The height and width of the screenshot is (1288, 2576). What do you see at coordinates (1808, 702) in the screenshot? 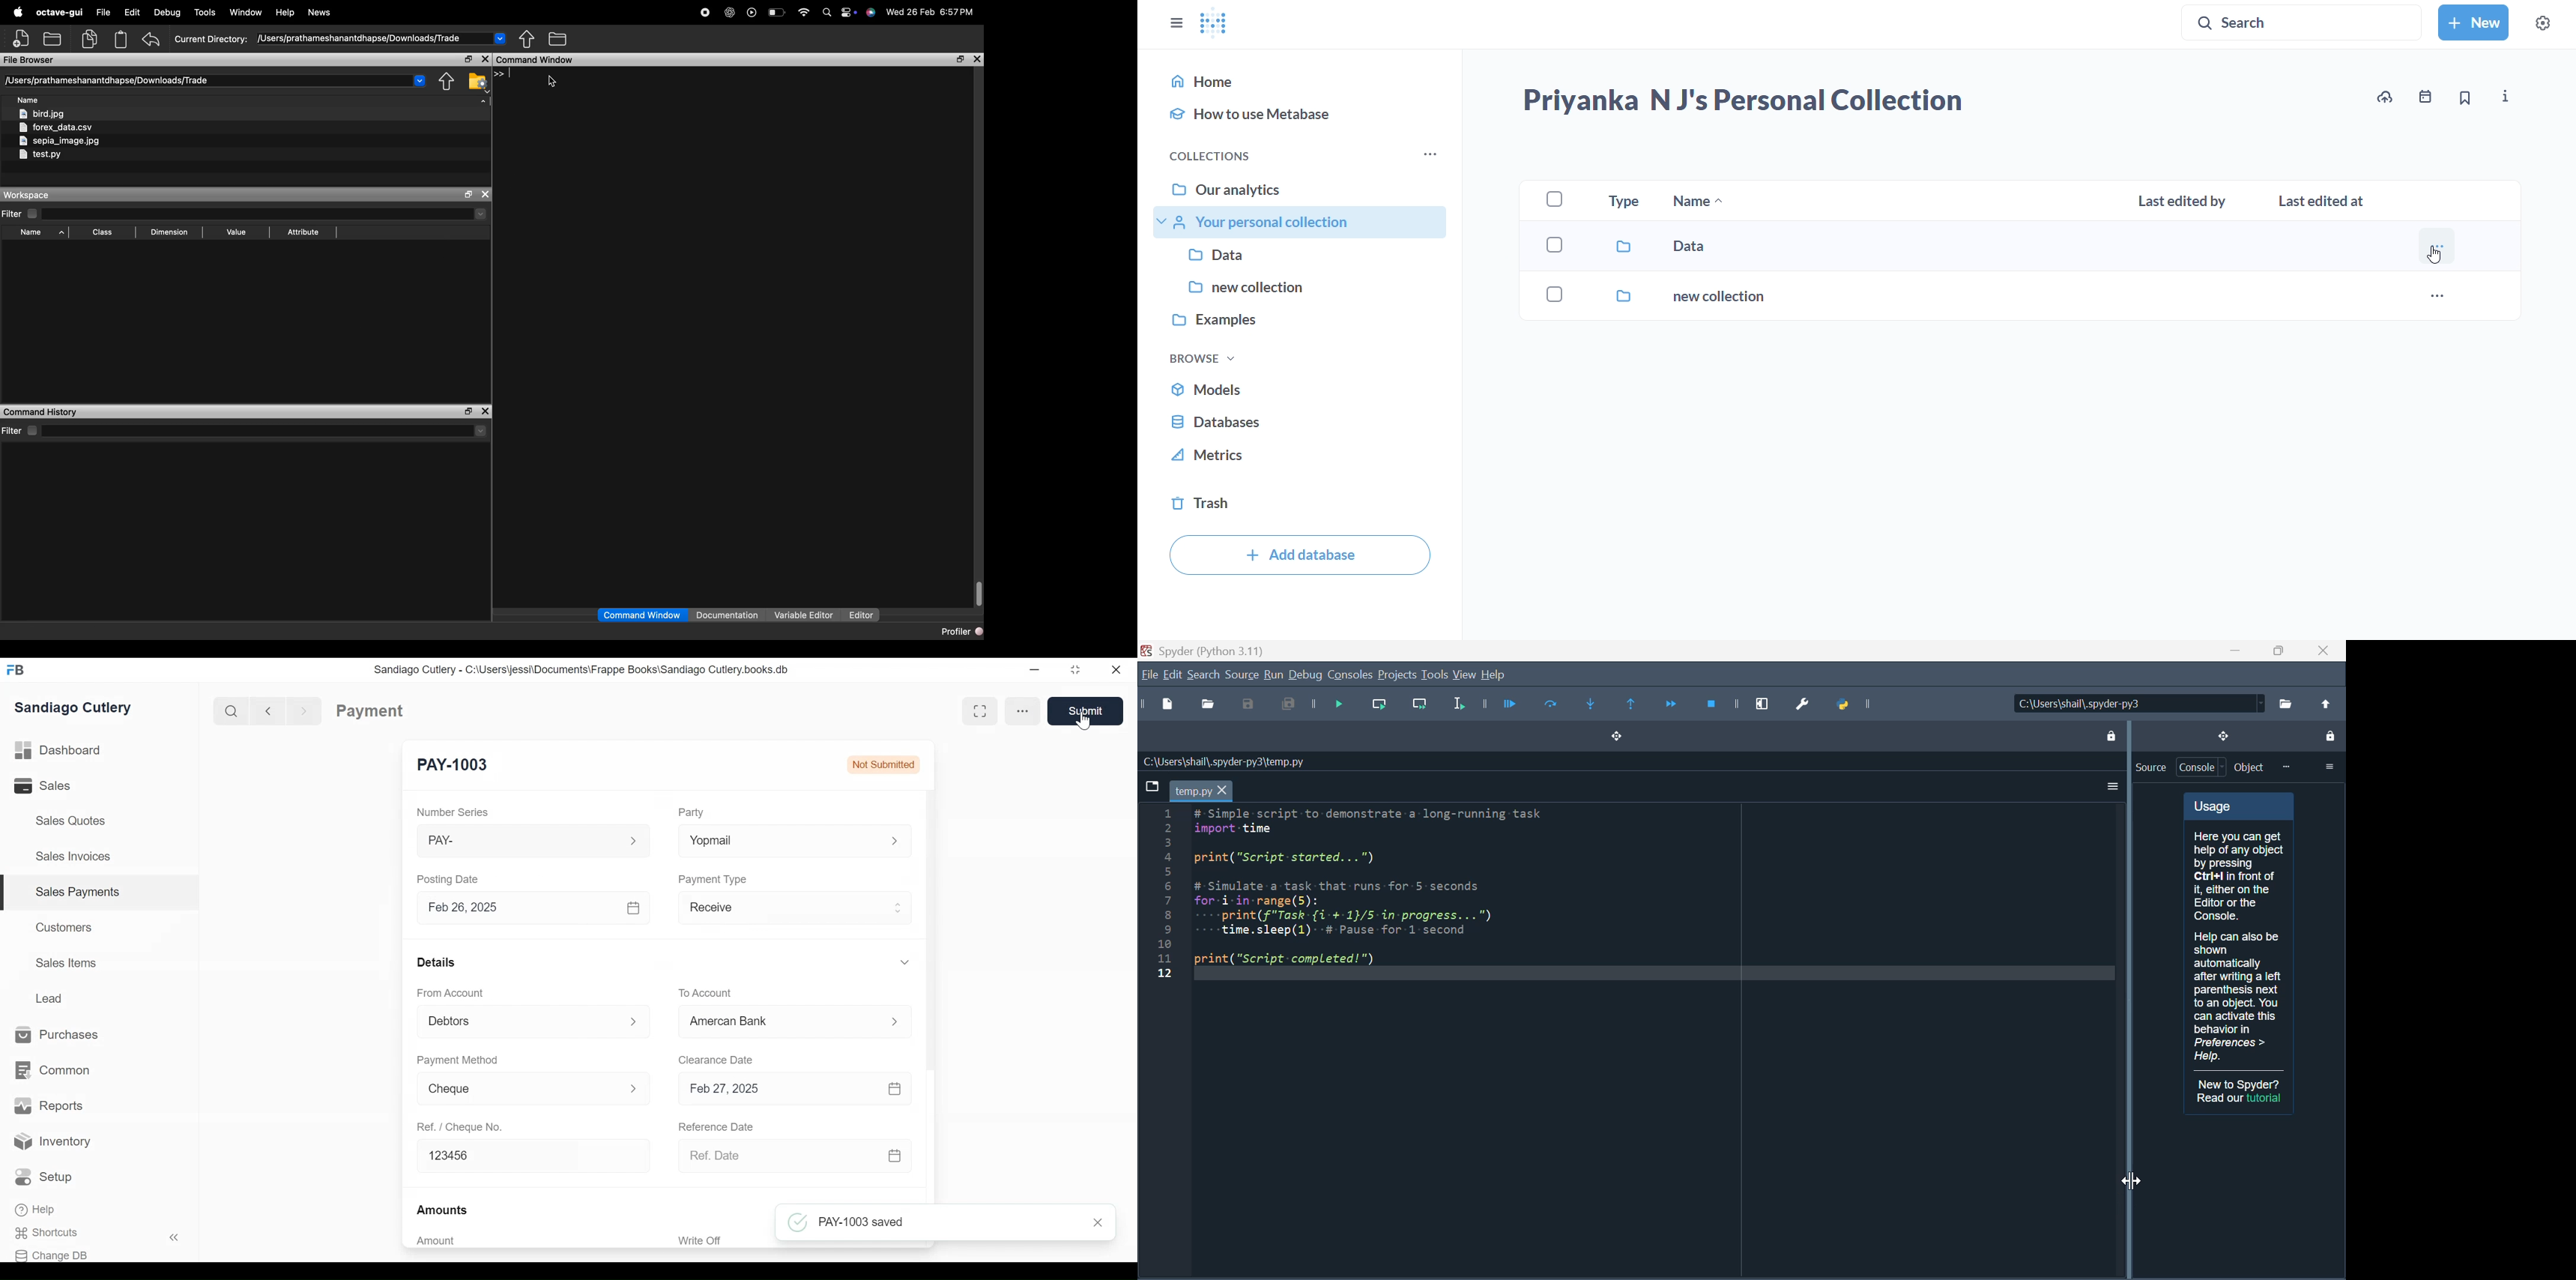
I see `Preferences` at bounding box center [1808, 702].